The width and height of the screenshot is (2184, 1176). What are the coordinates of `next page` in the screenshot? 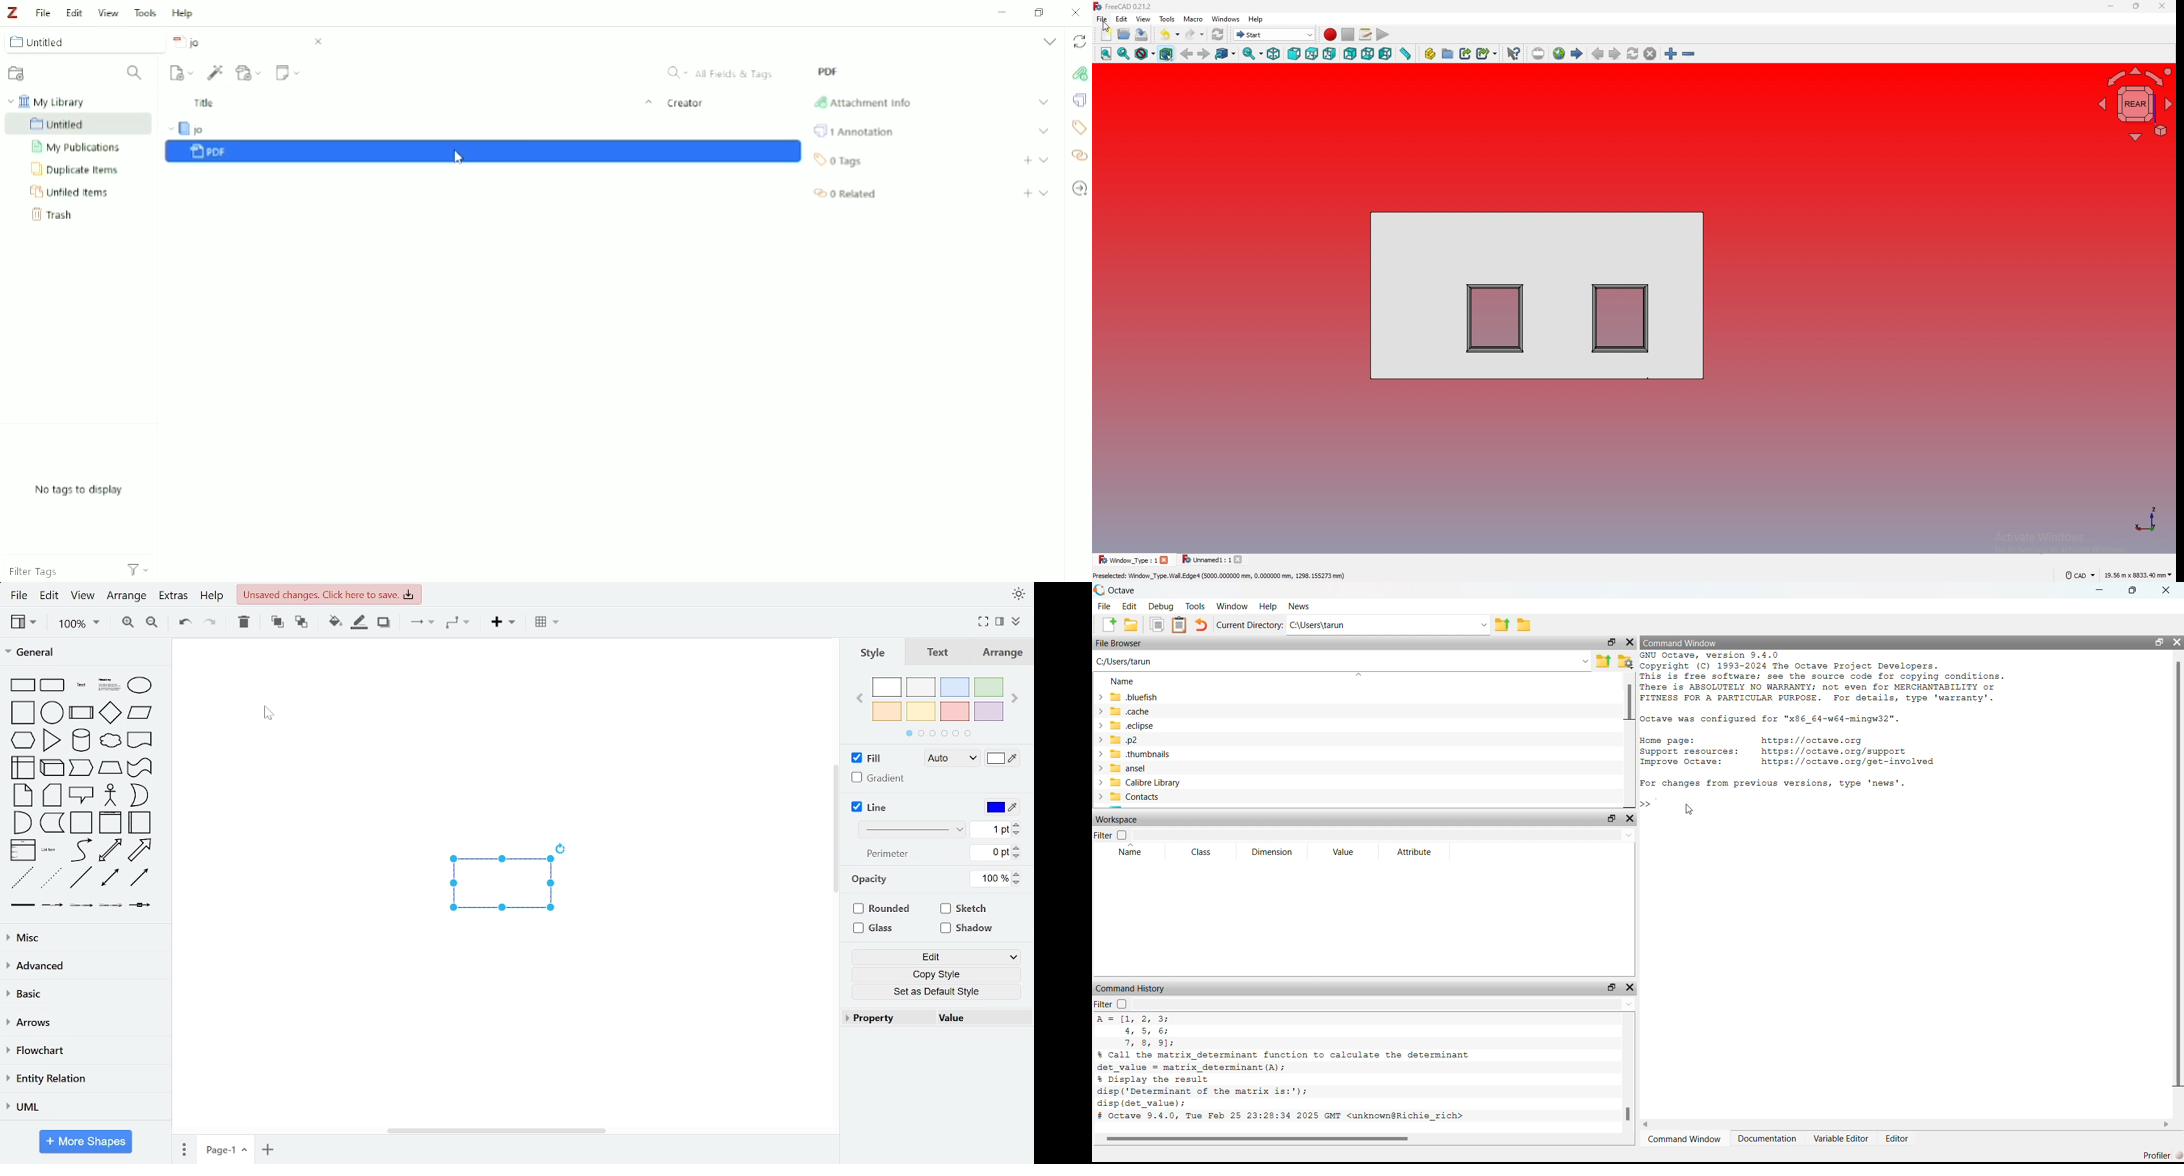 It's located at (1615, 54).